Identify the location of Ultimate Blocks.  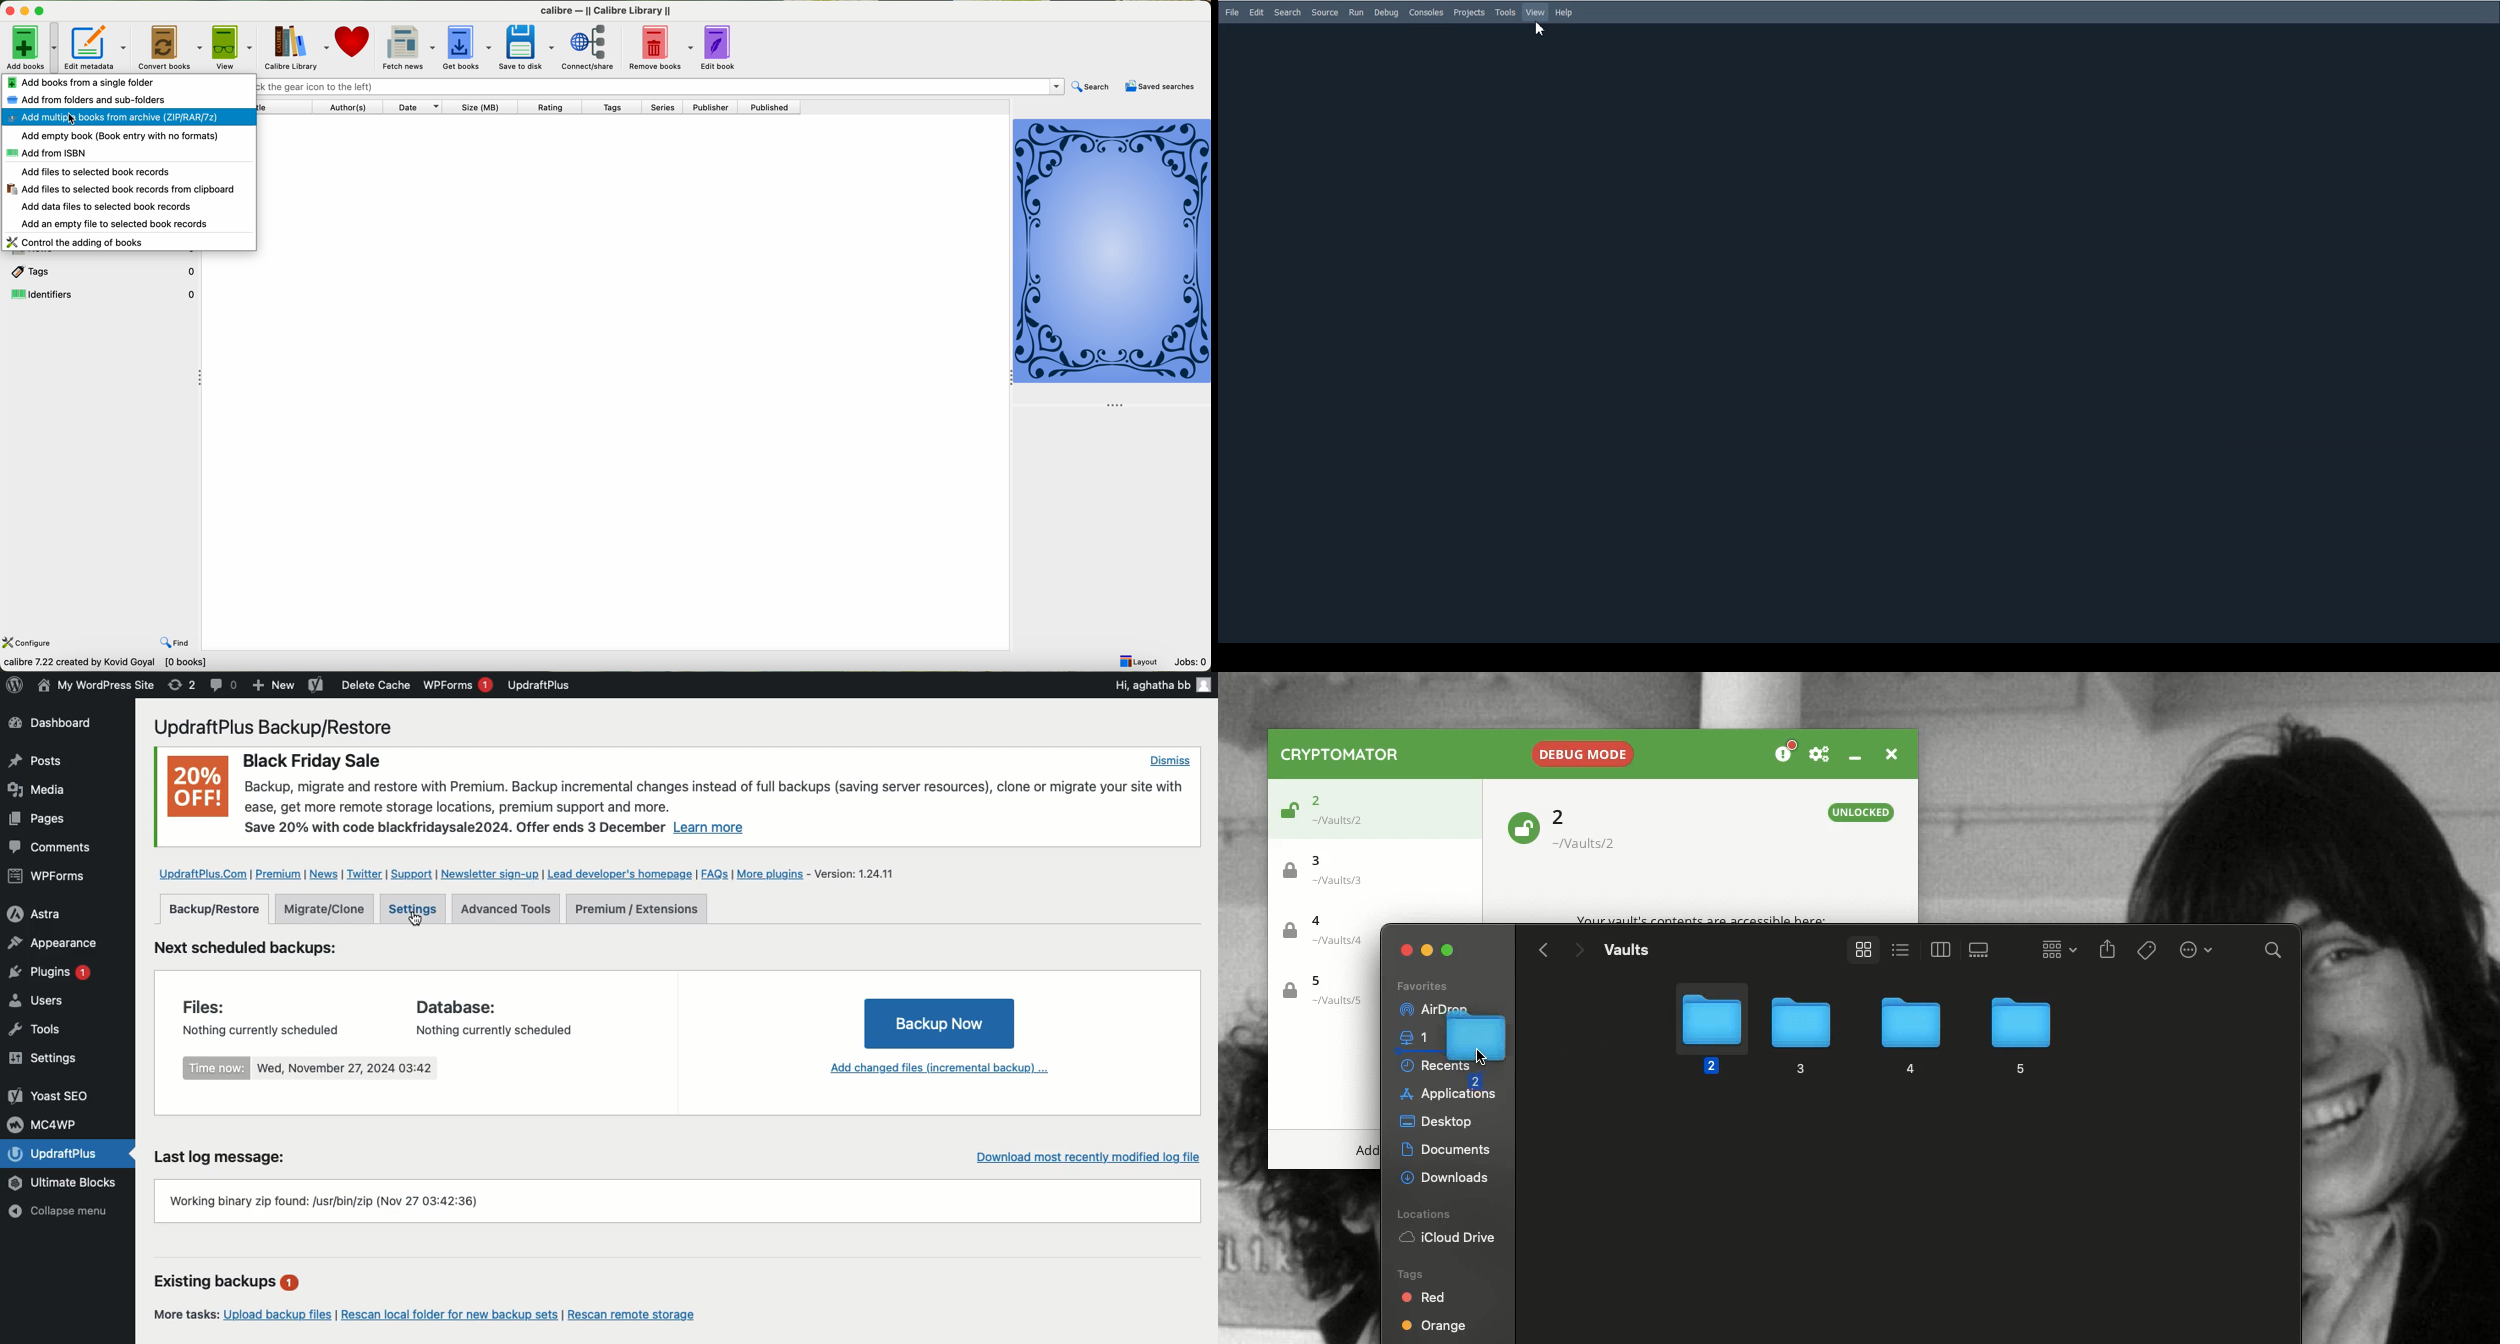
(65, 1184).